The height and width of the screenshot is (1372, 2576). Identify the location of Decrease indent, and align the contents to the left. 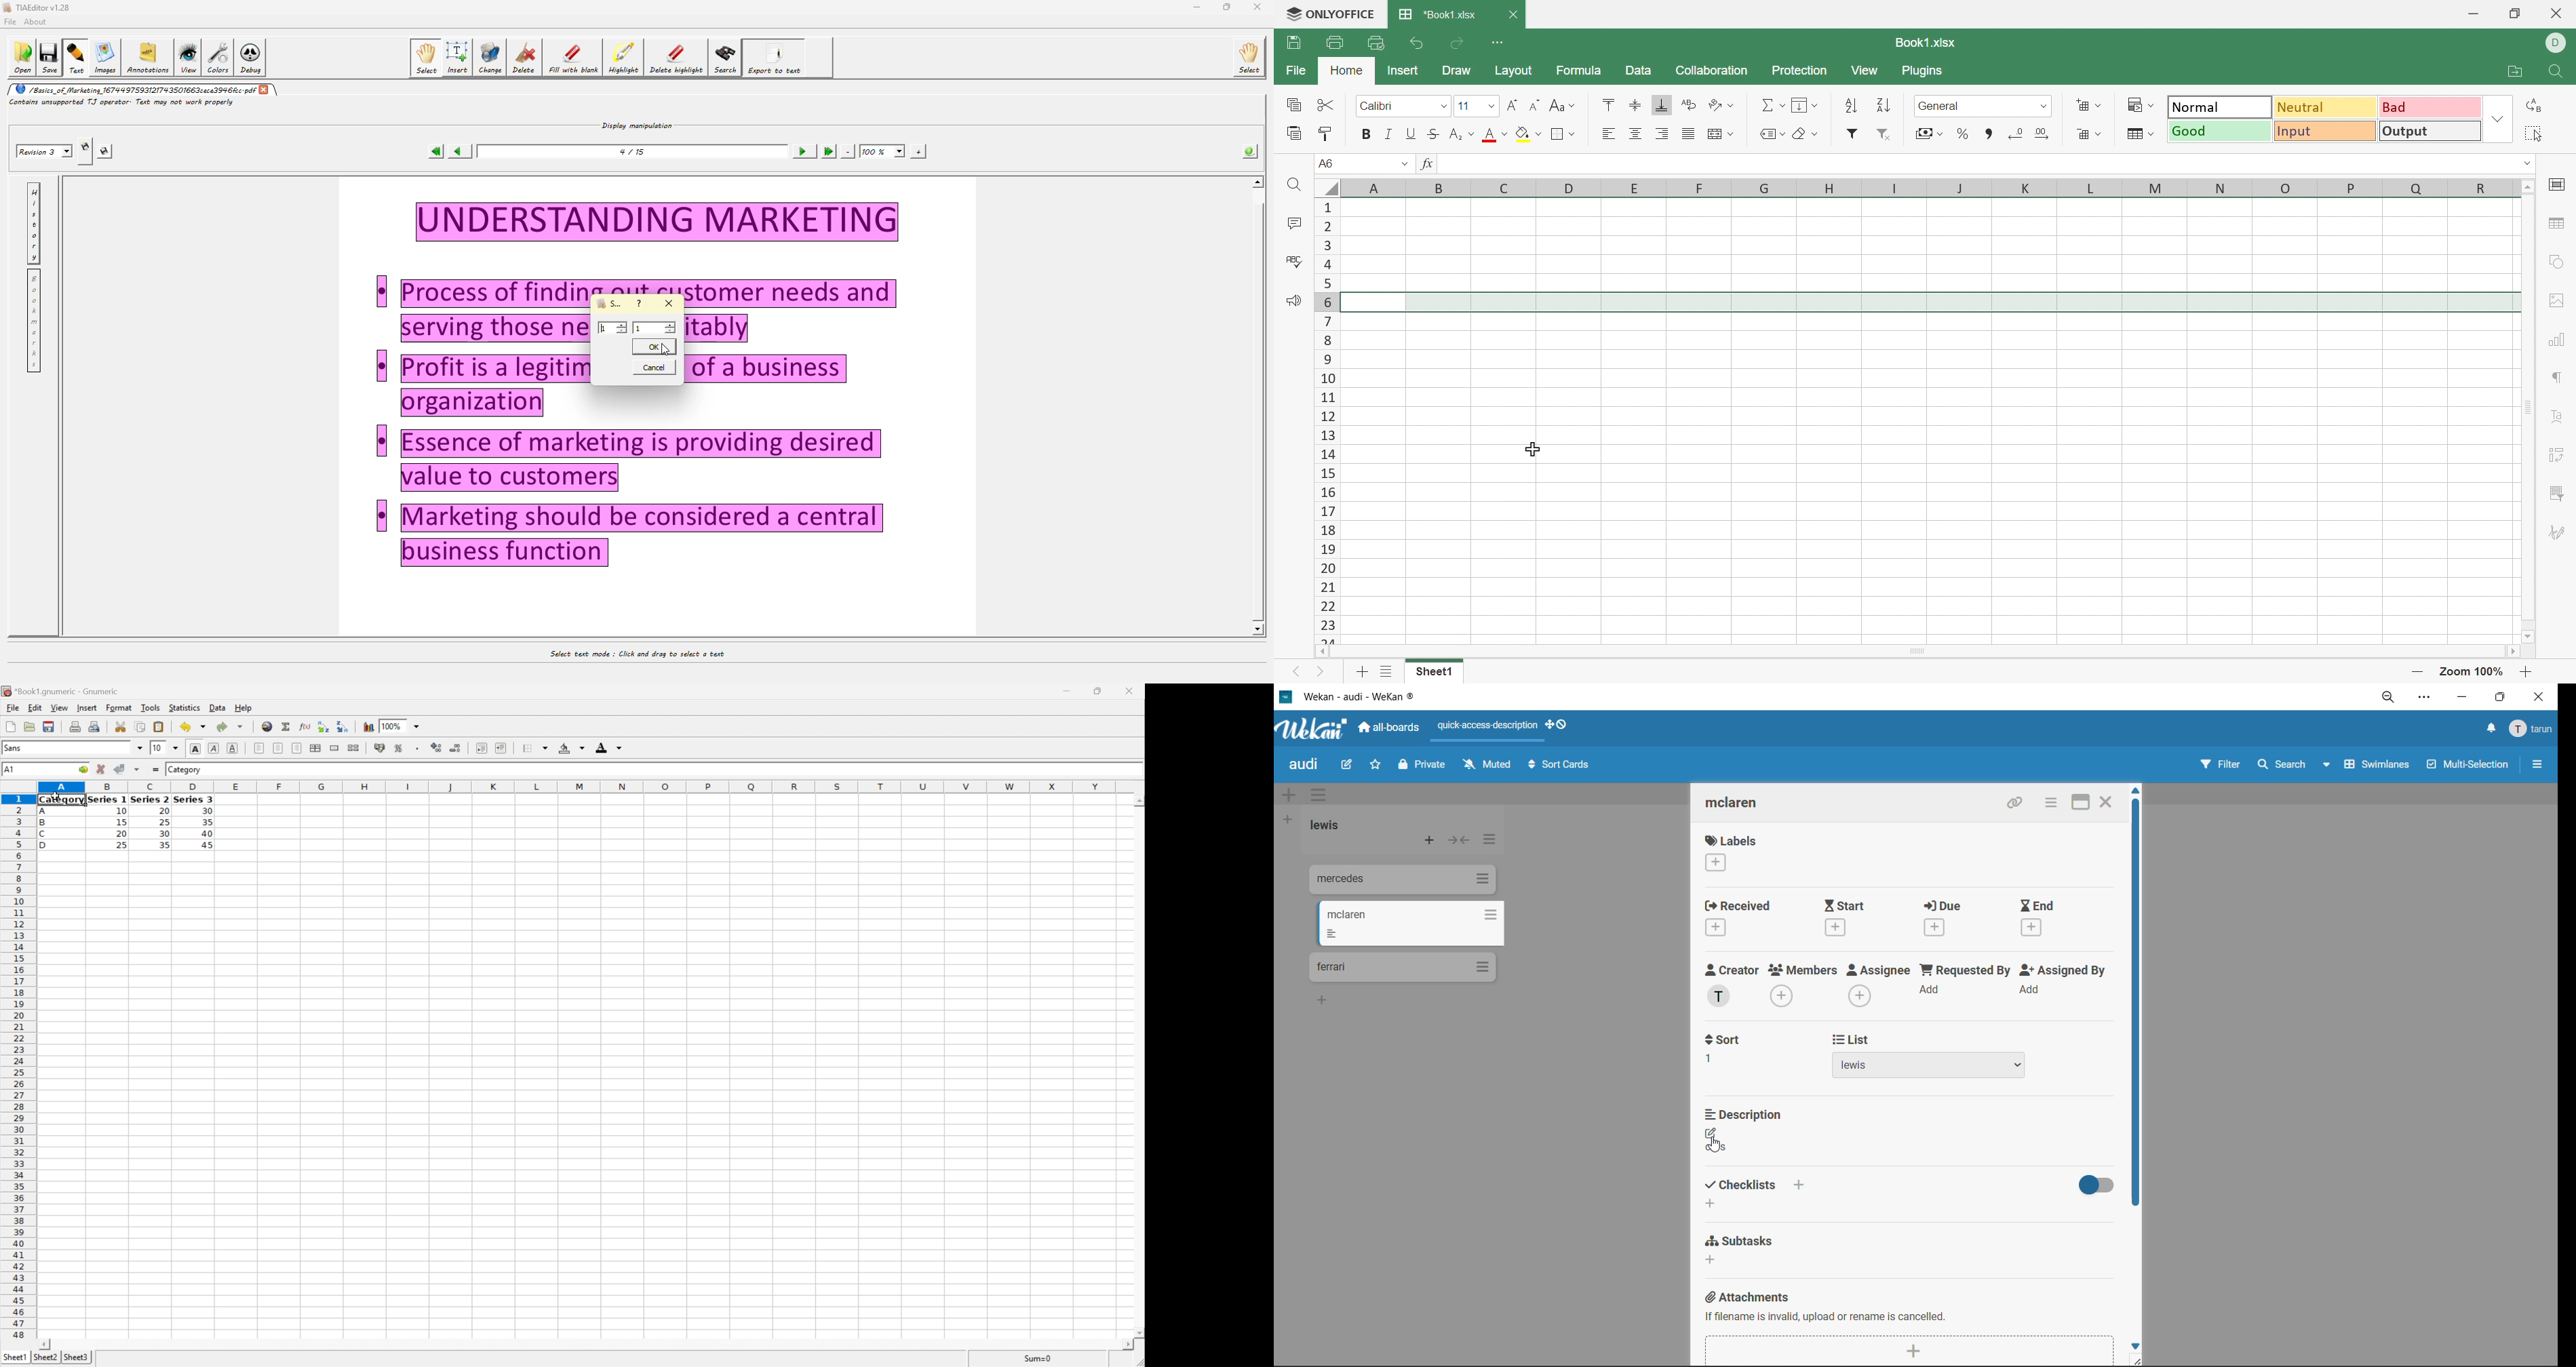
(481, 748).